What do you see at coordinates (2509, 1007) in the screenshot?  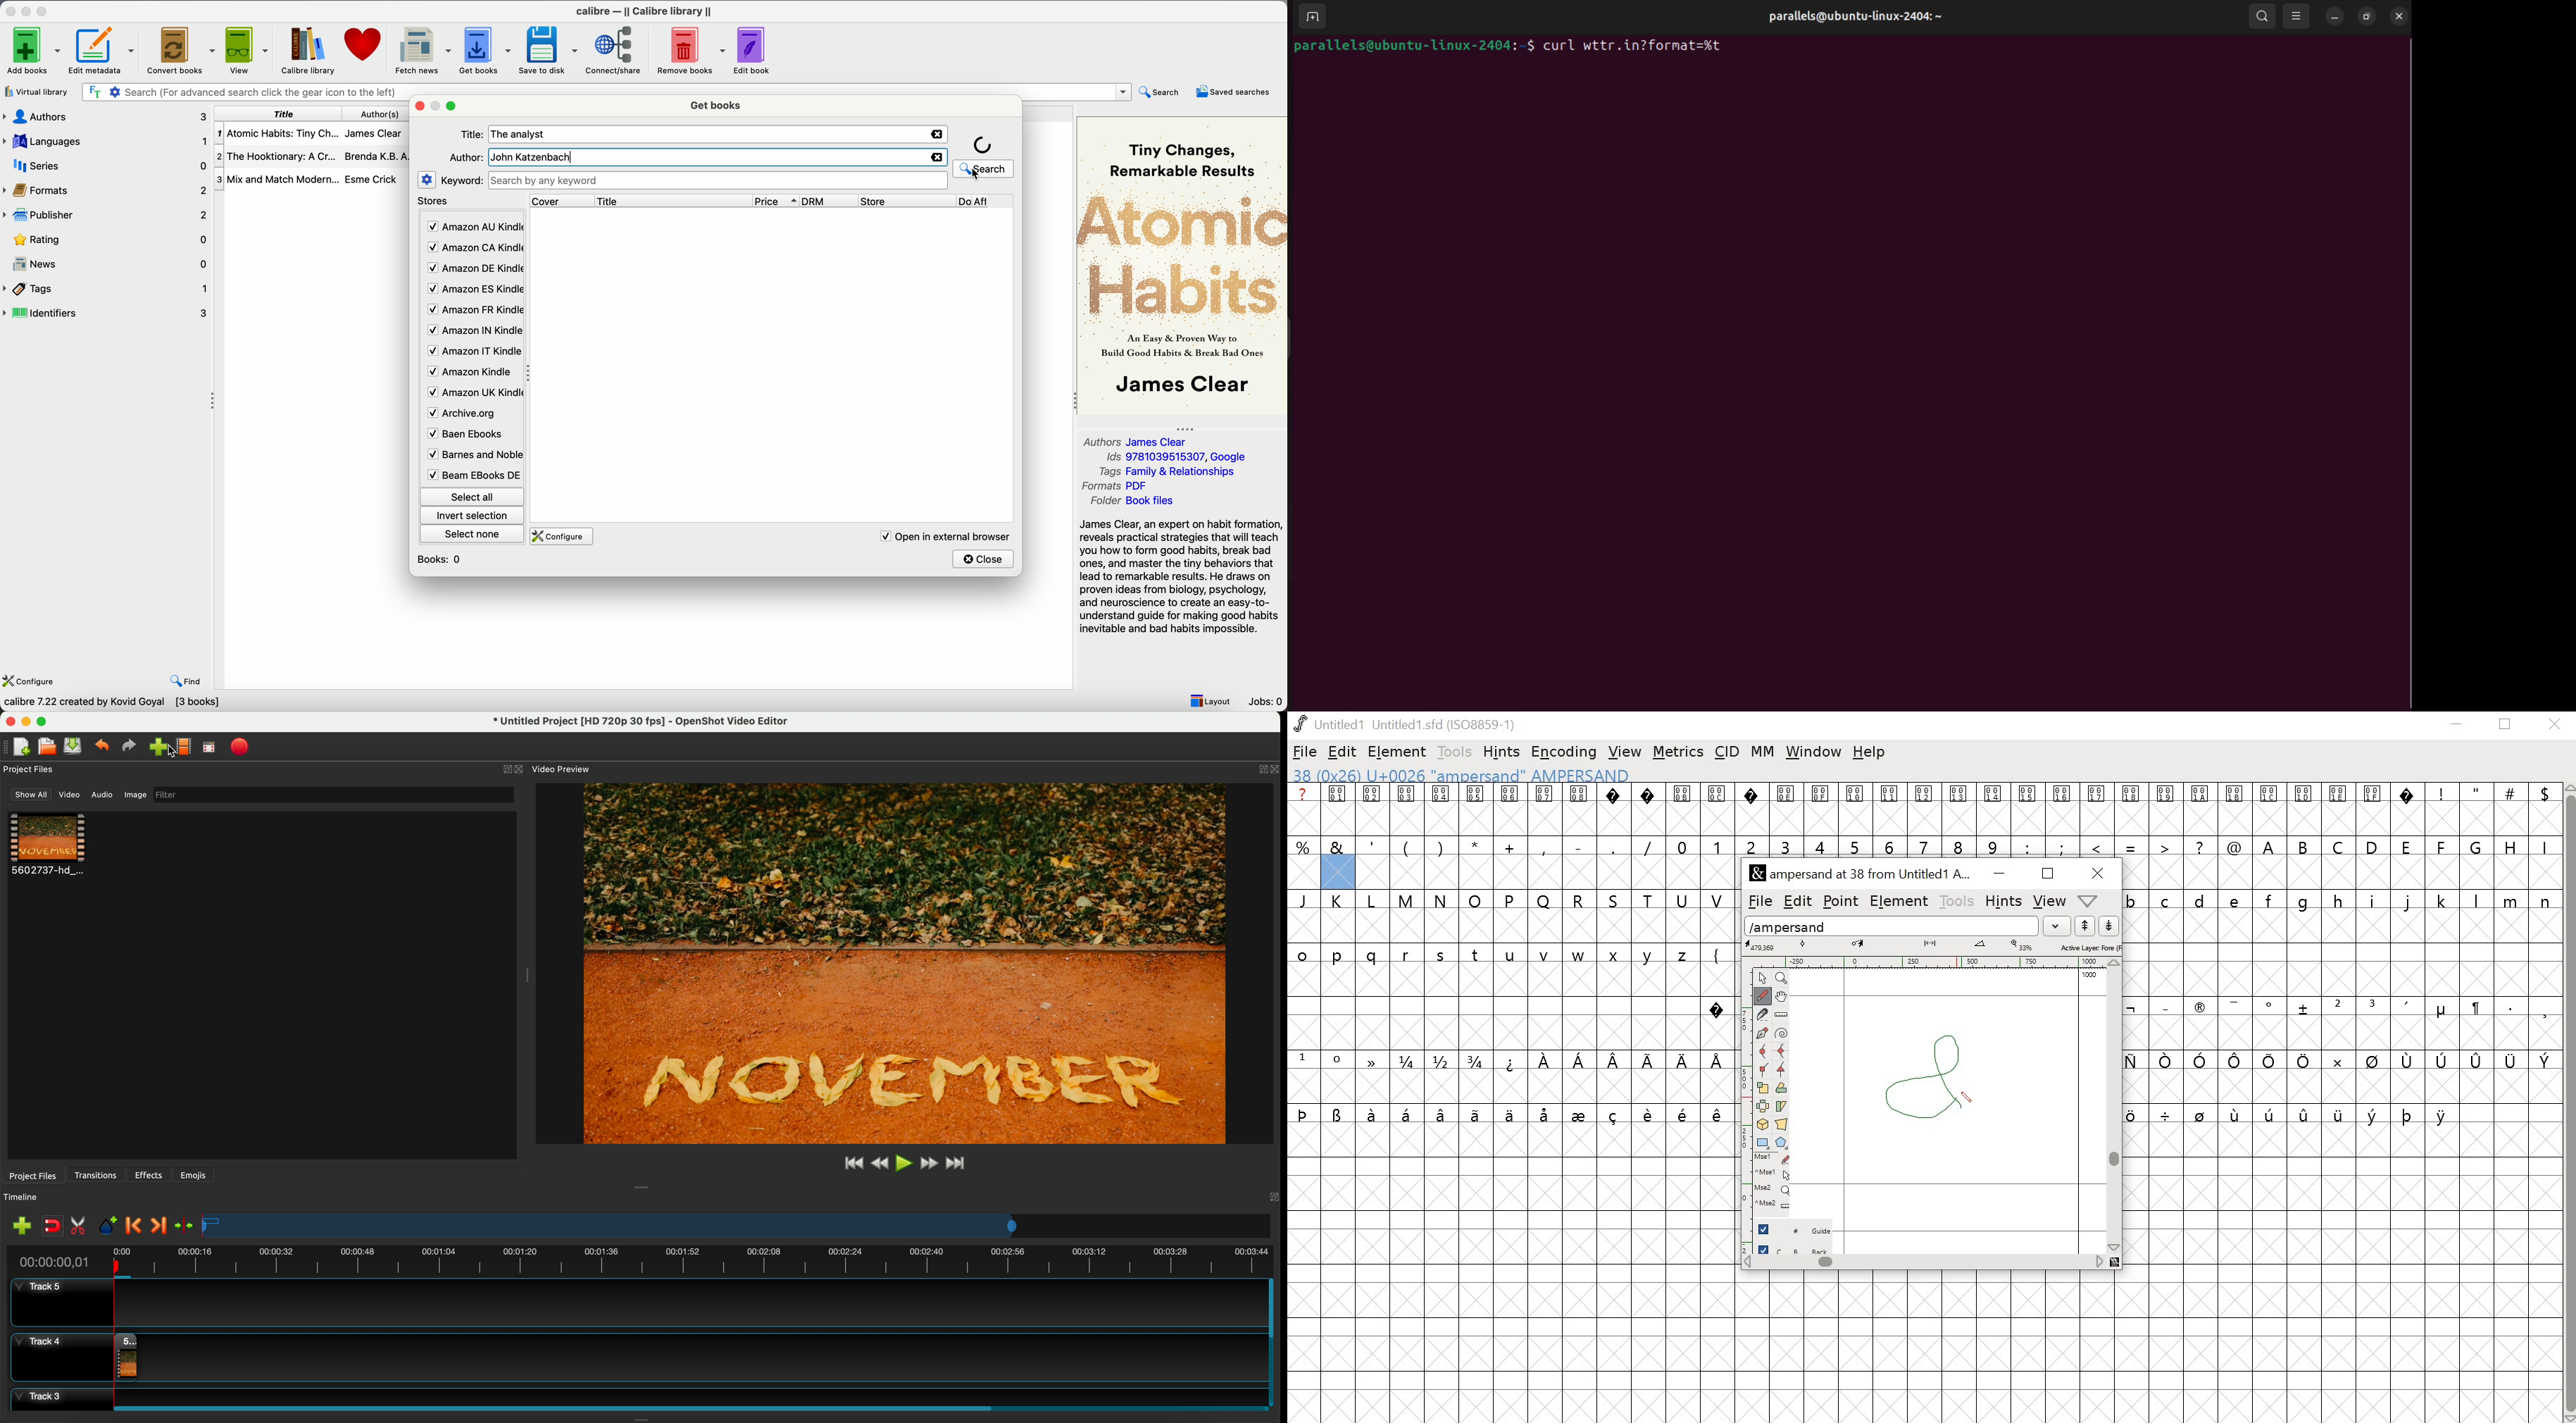 I see `.` at bounding box center [2509, 1007].